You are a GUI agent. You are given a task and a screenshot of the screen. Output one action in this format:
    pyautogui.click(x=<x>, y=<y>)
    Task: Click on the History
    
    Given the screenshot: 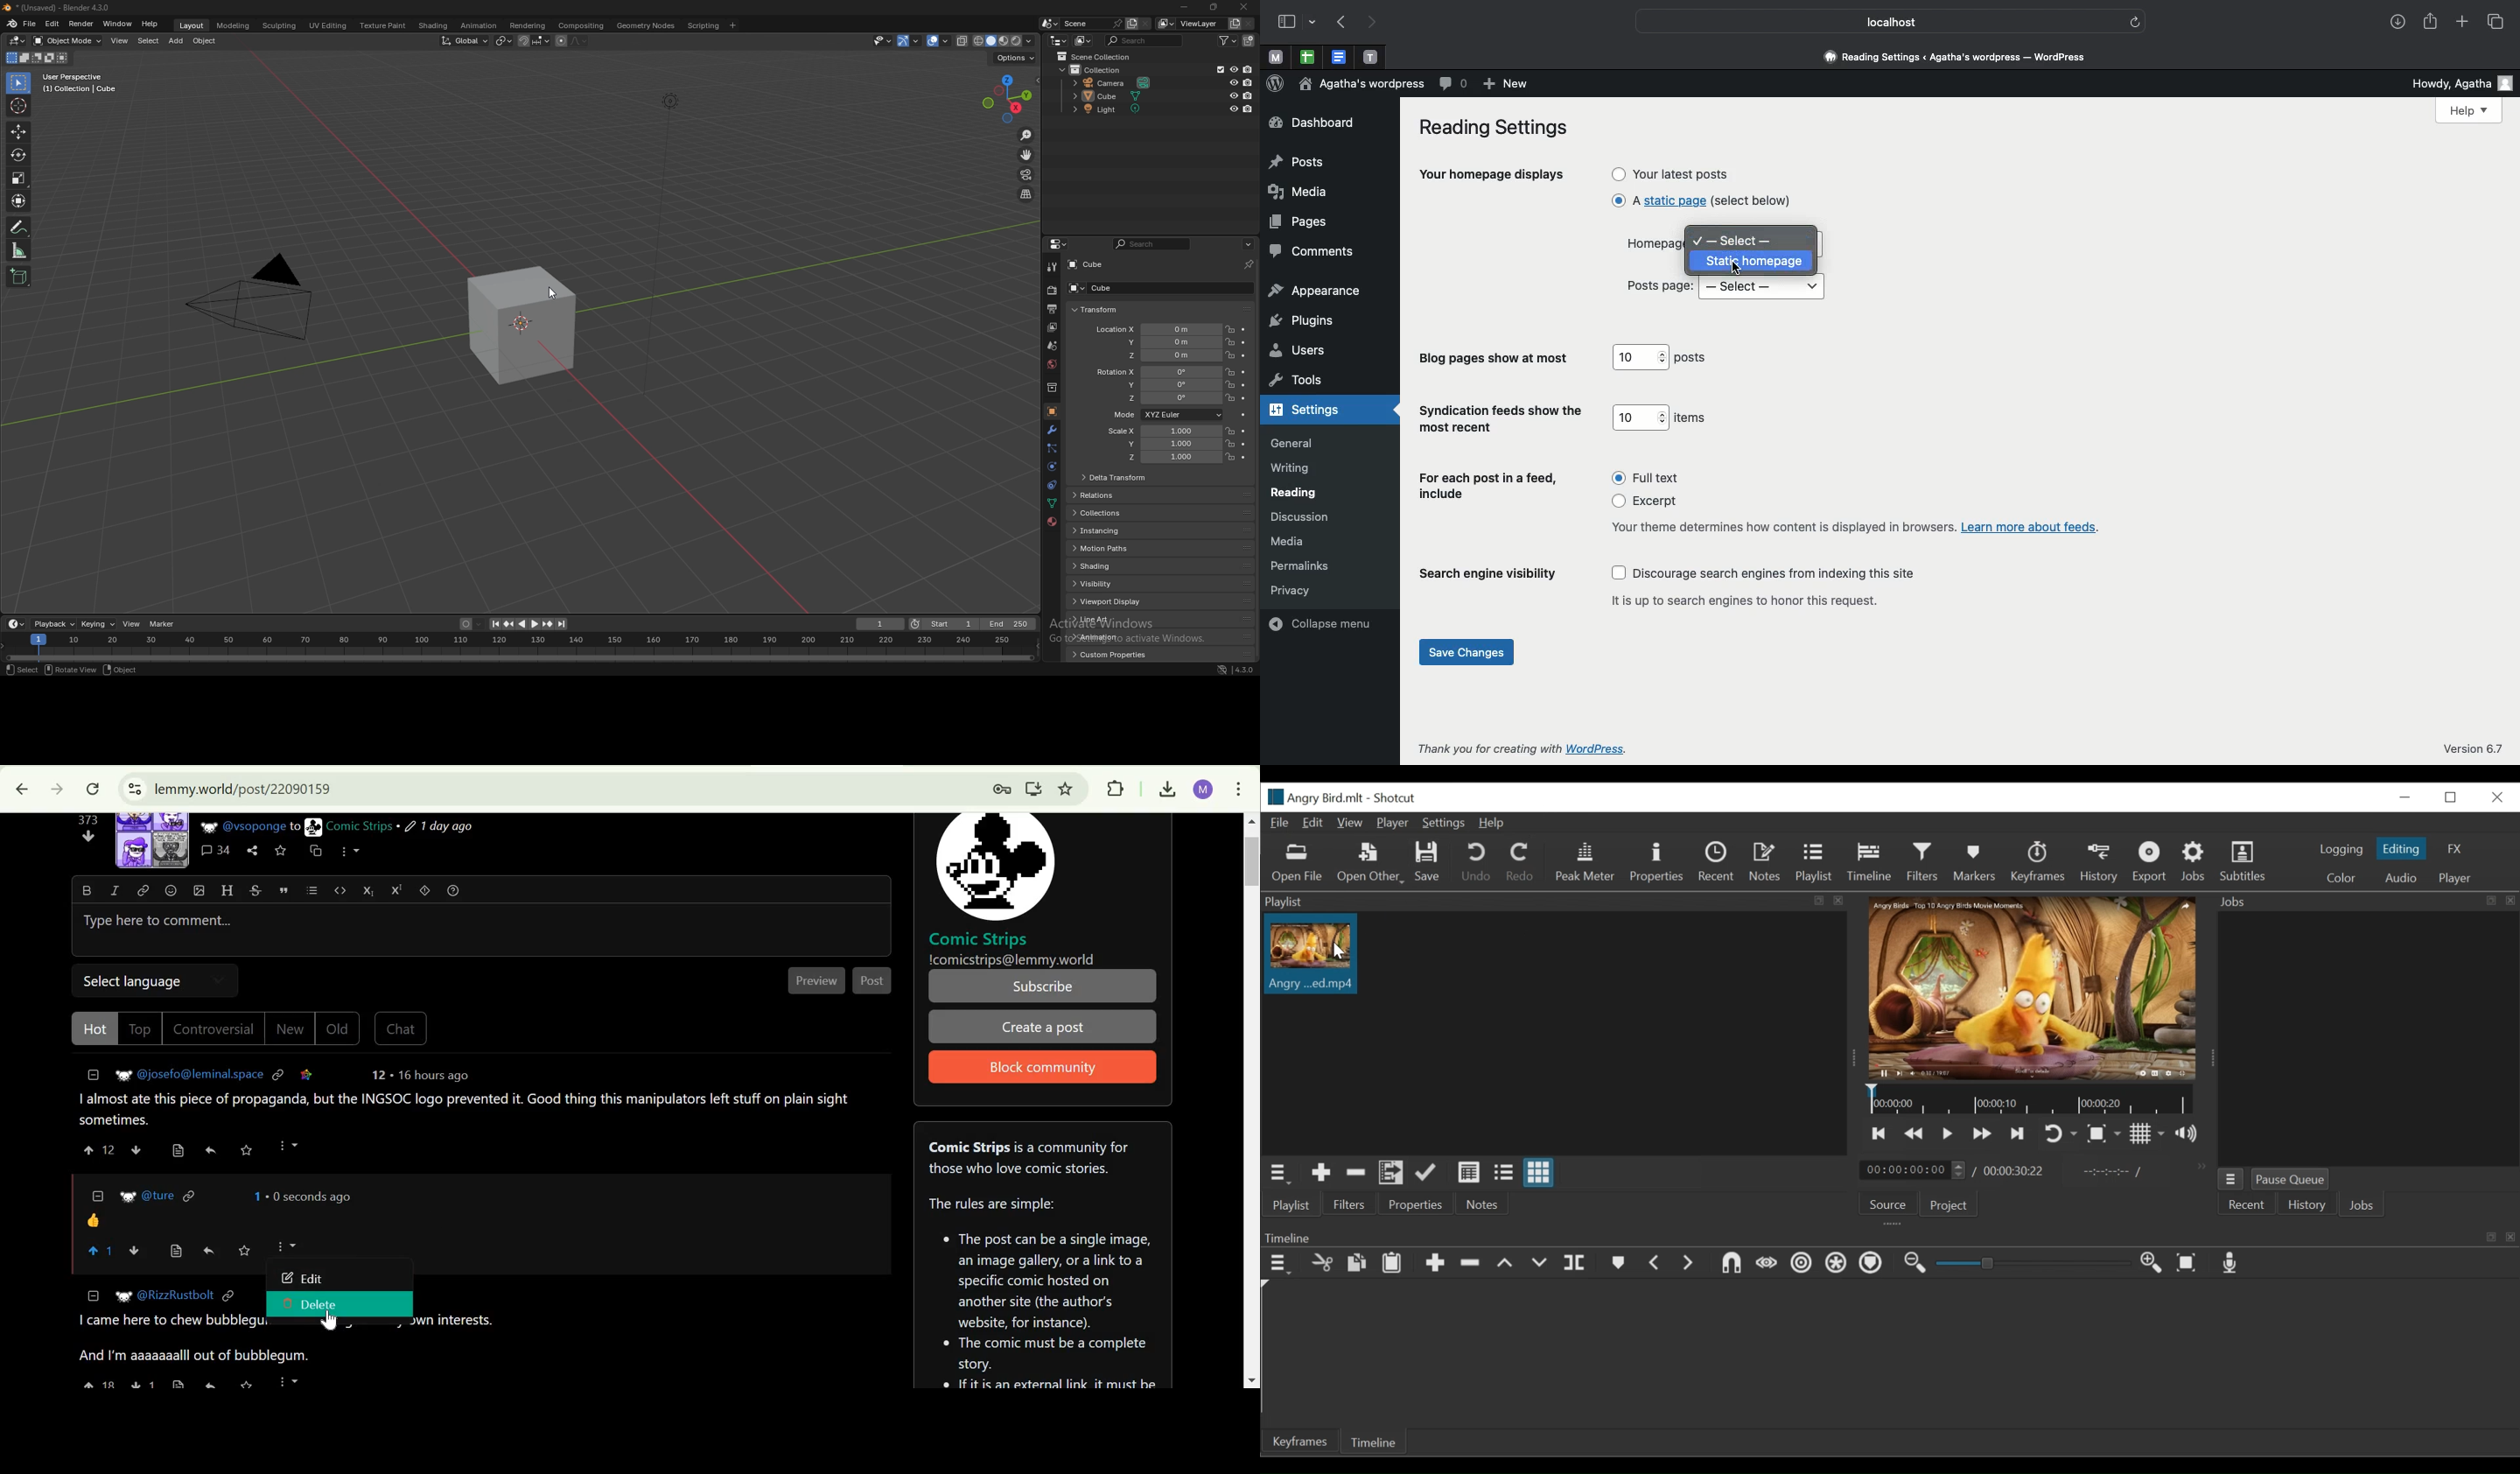 What is the action you would take?
    pyautogui.click(x=2305, y=1205)
    